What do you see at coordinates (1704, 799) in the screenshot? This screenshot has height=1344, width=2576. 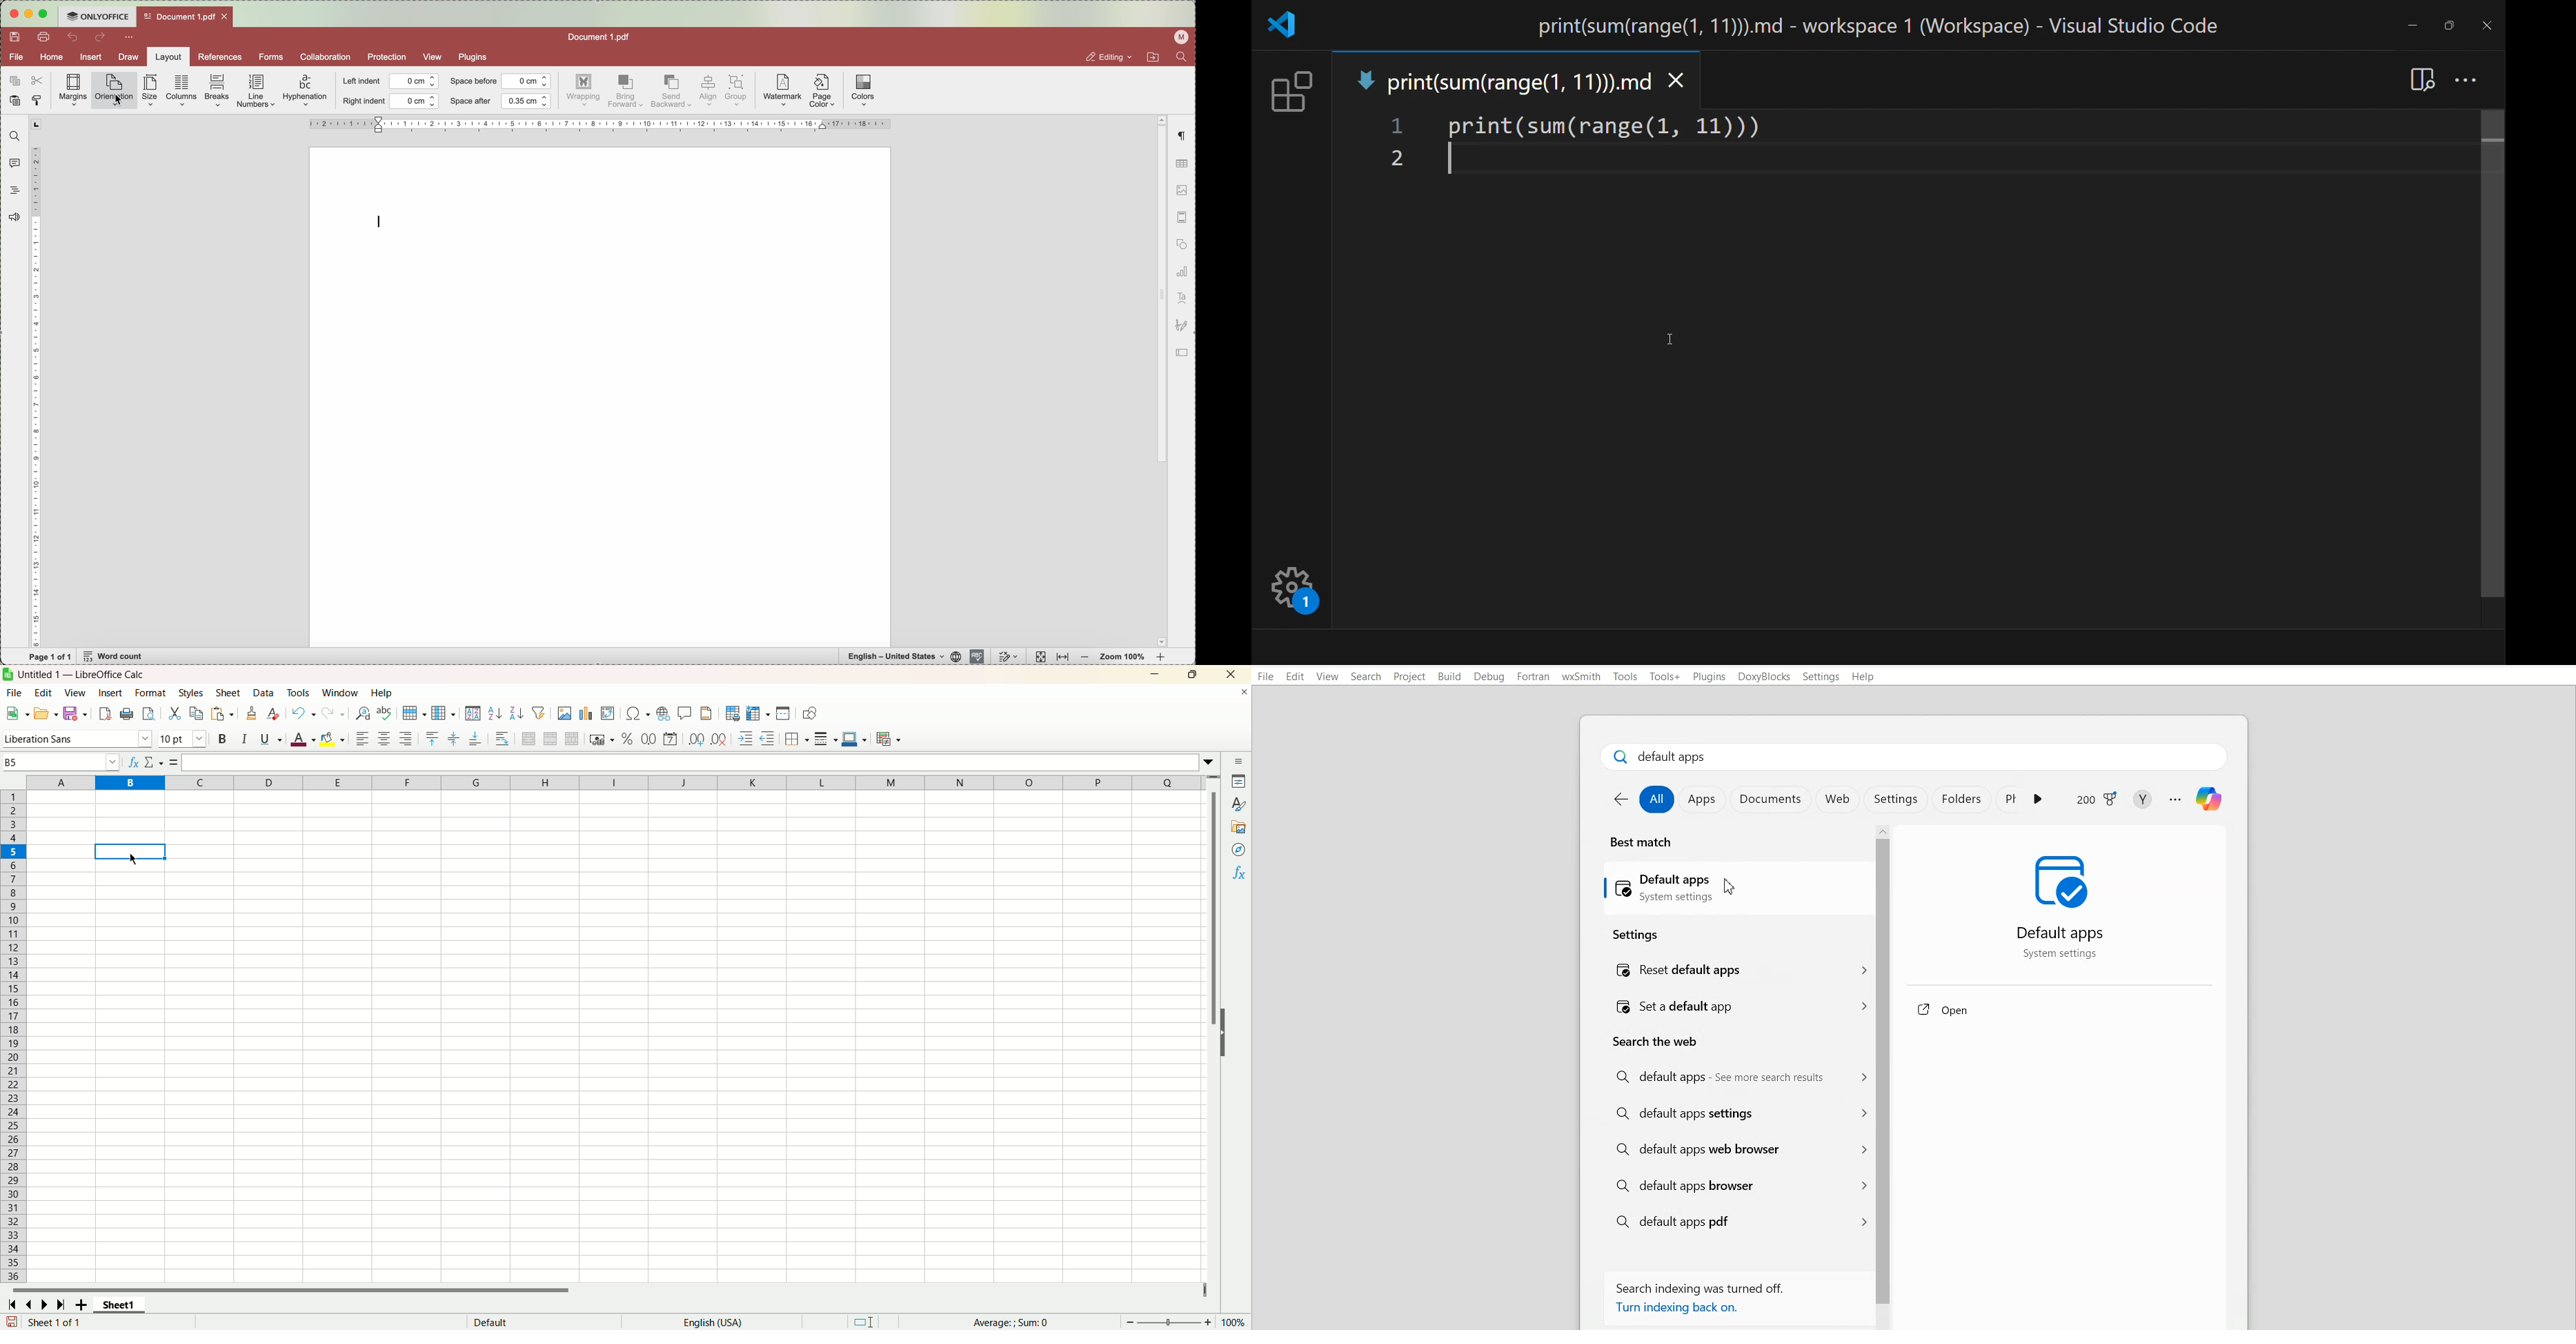 I see `Apps` at bounding box center [1704, 799].